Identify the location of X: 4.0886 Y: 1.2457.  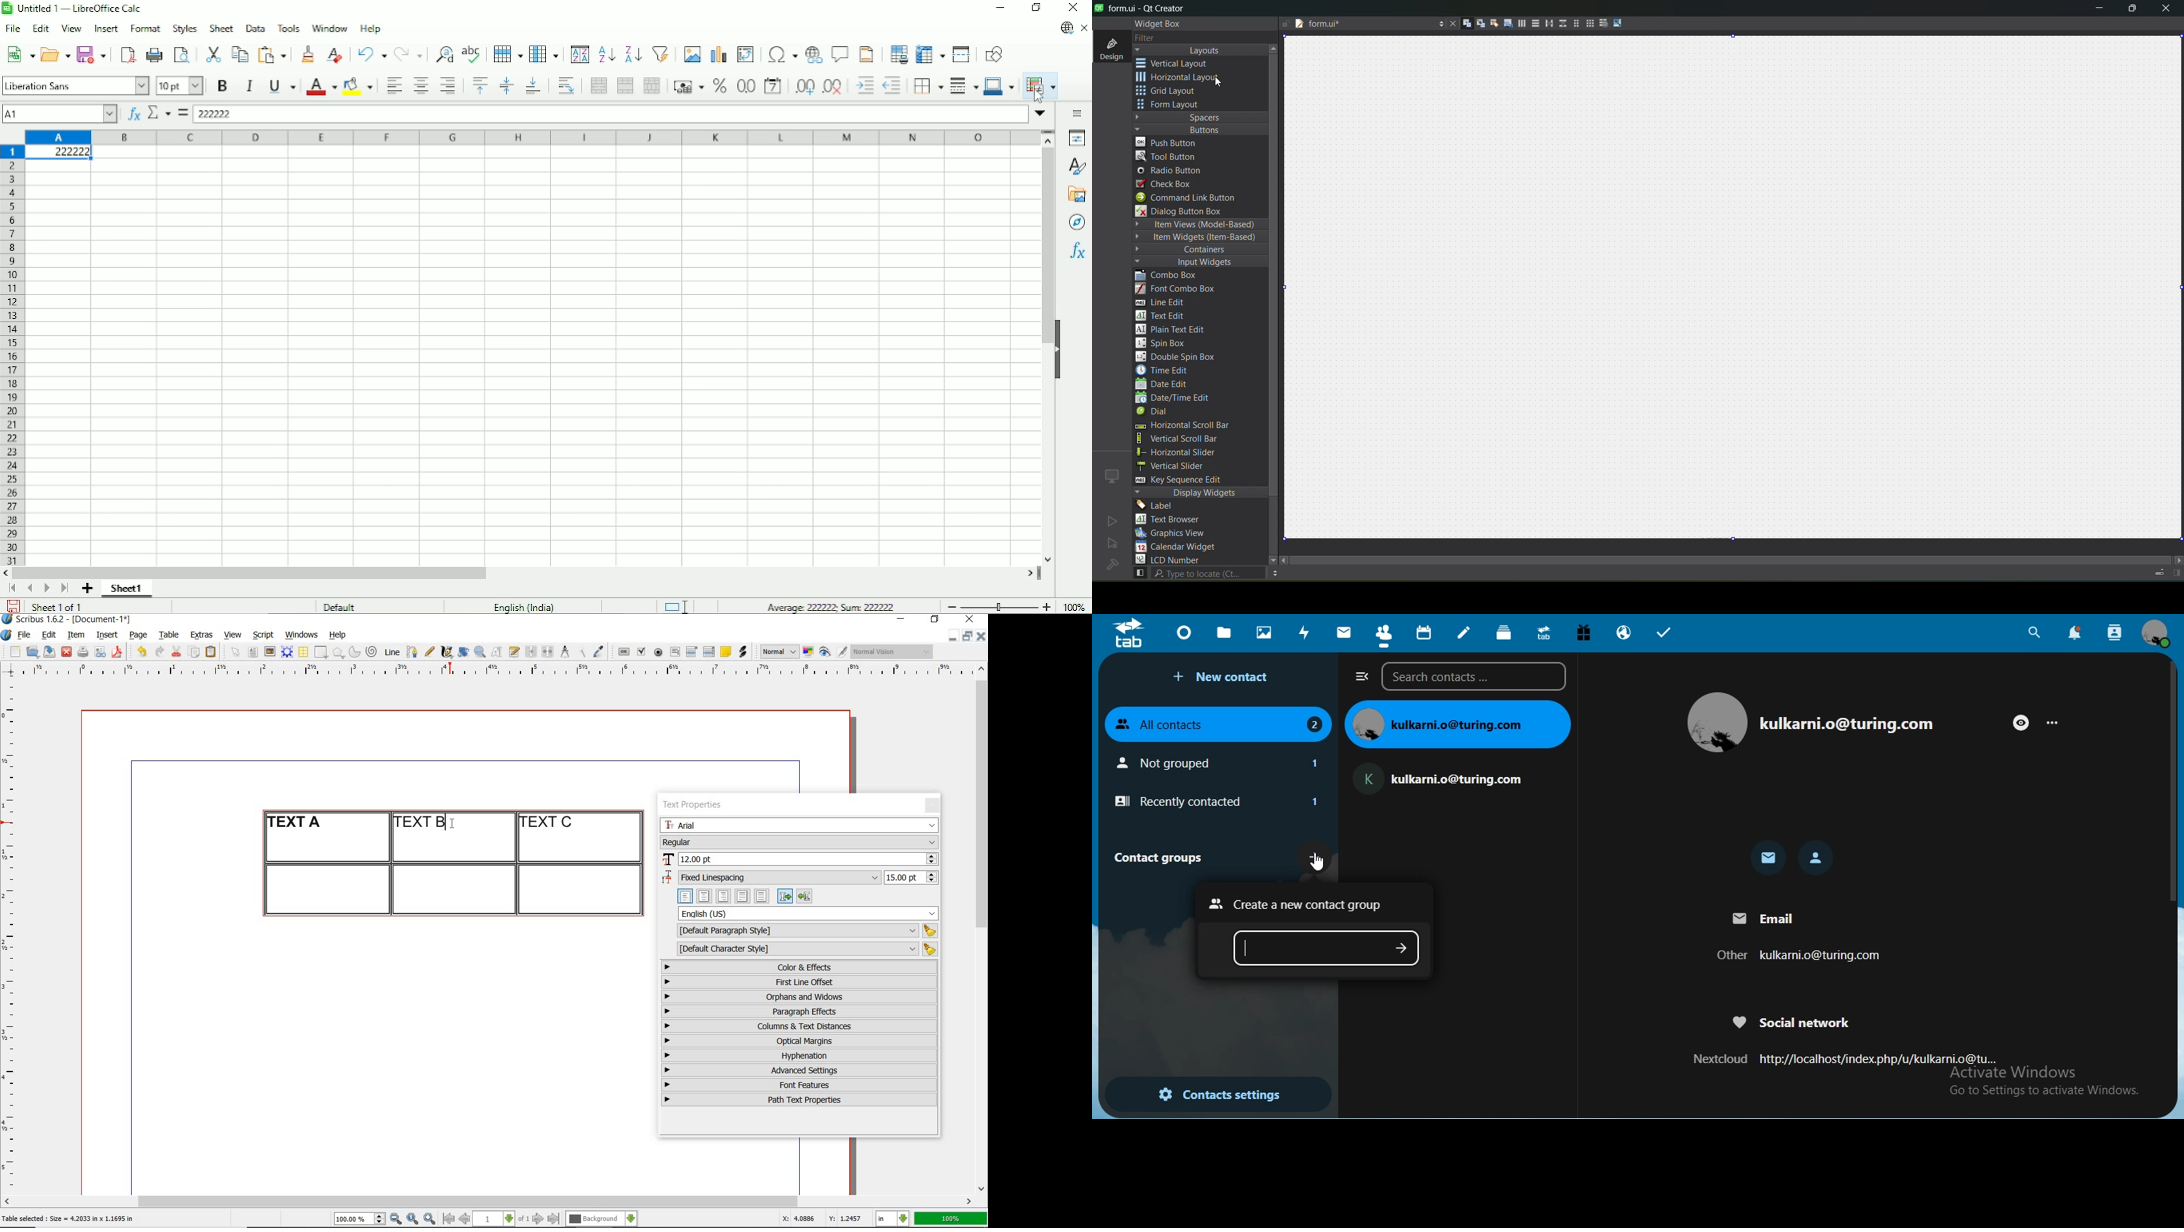
(824, 1219).